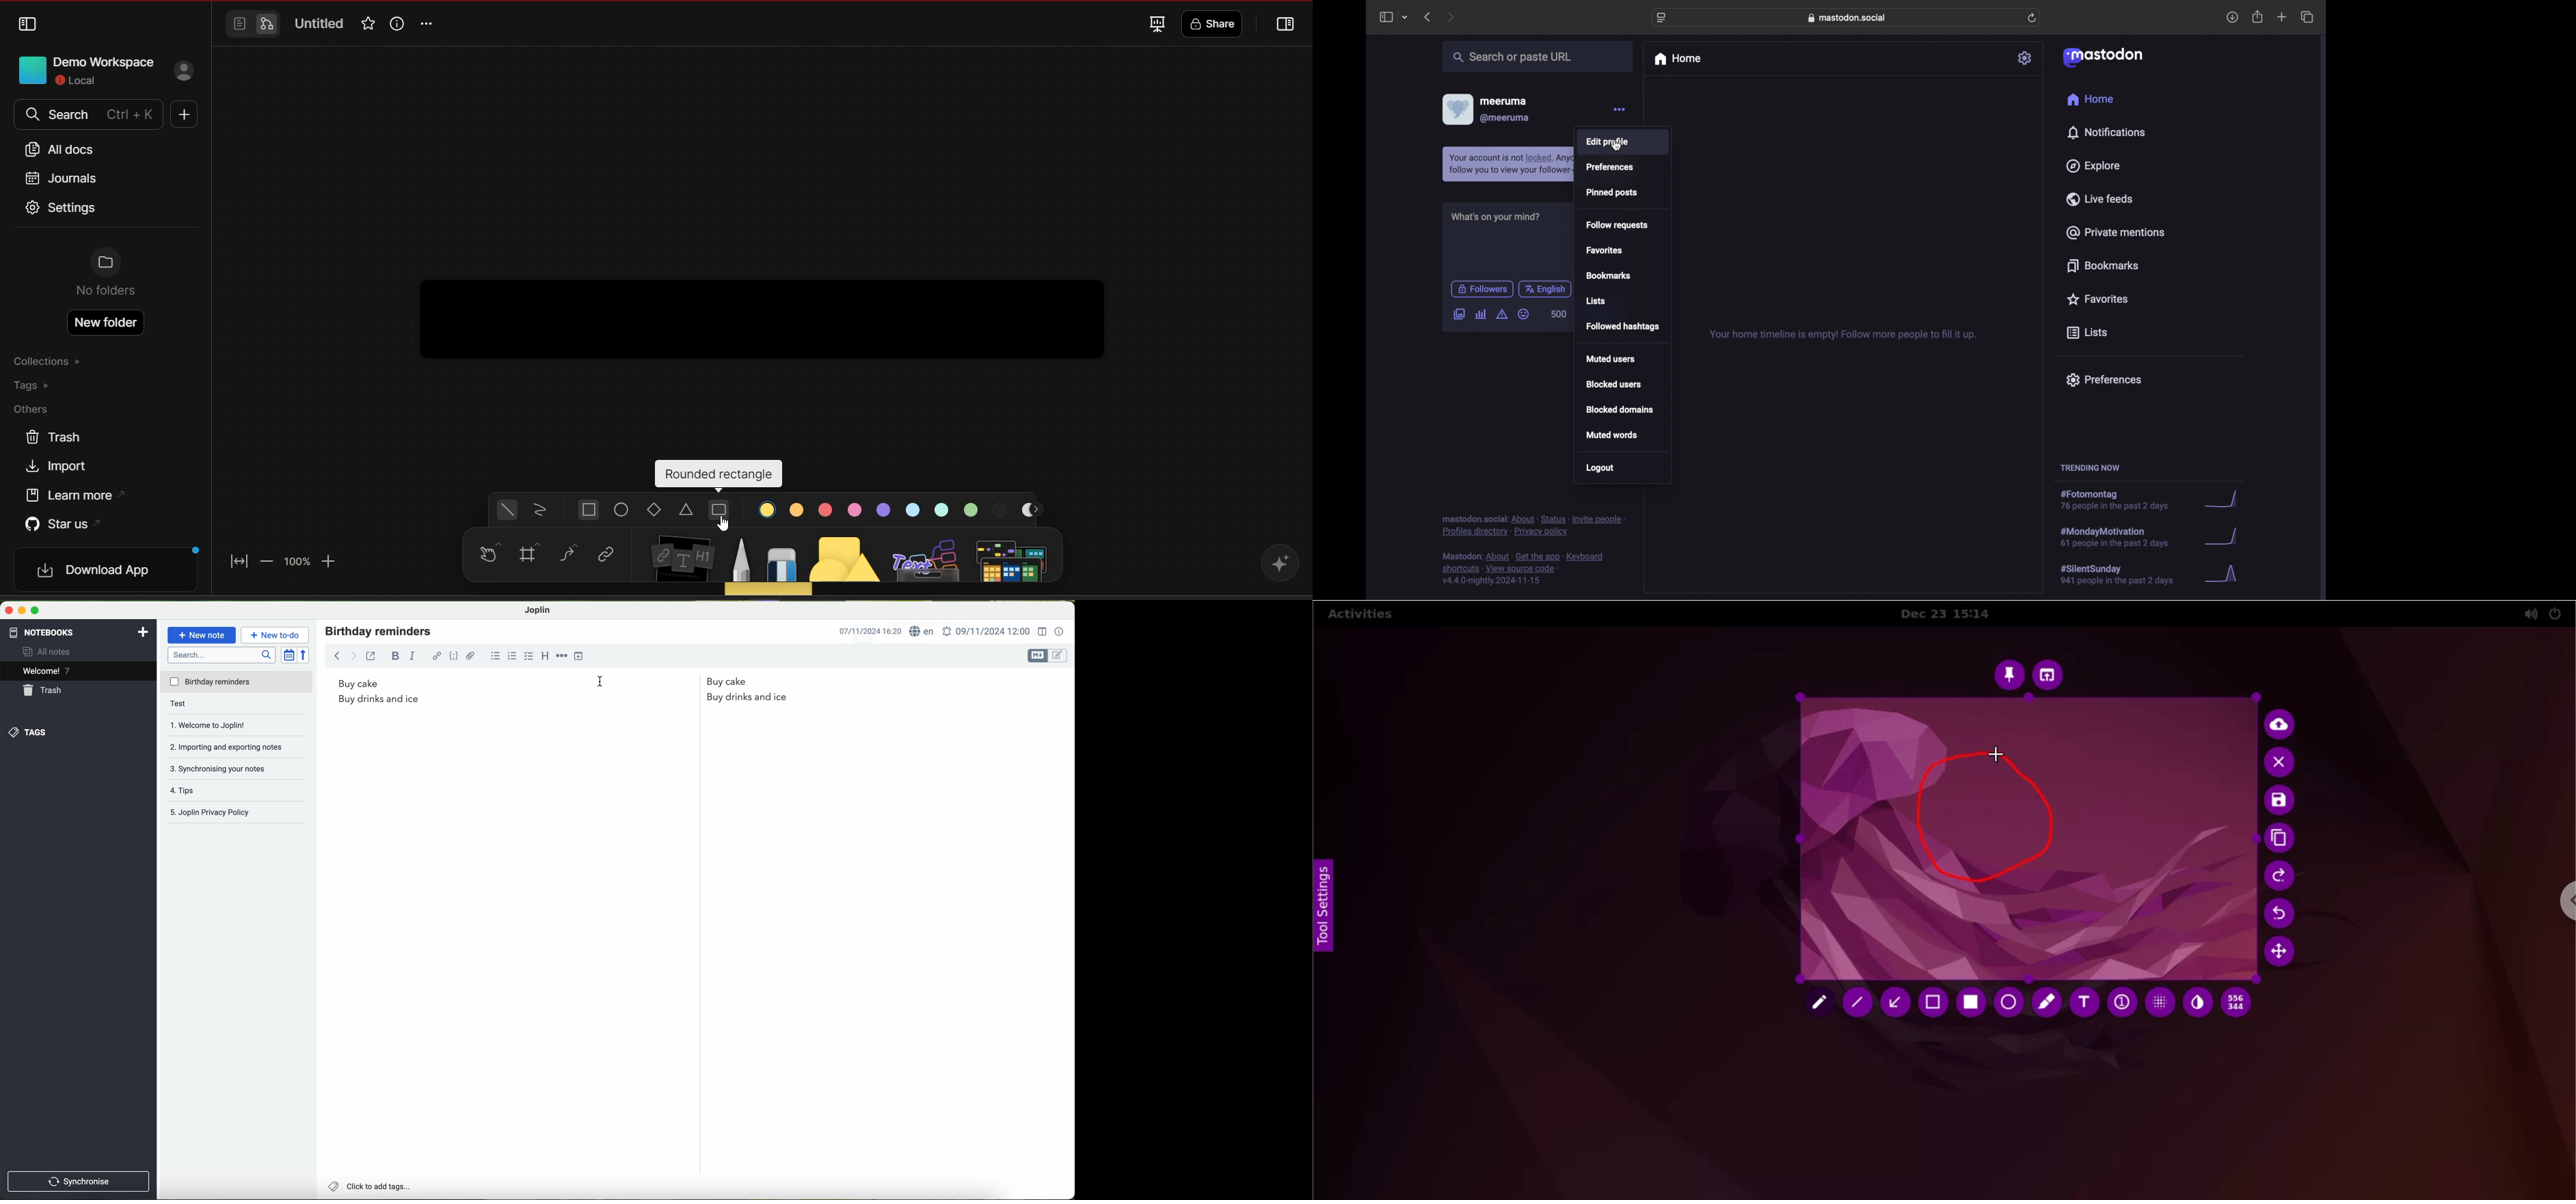 The width and height of the screenshot is (2576, 1204). What do you see at coordinates (1615, 384) in the screenshot?
I see `blocked users` at bounding box center [1615, 384].